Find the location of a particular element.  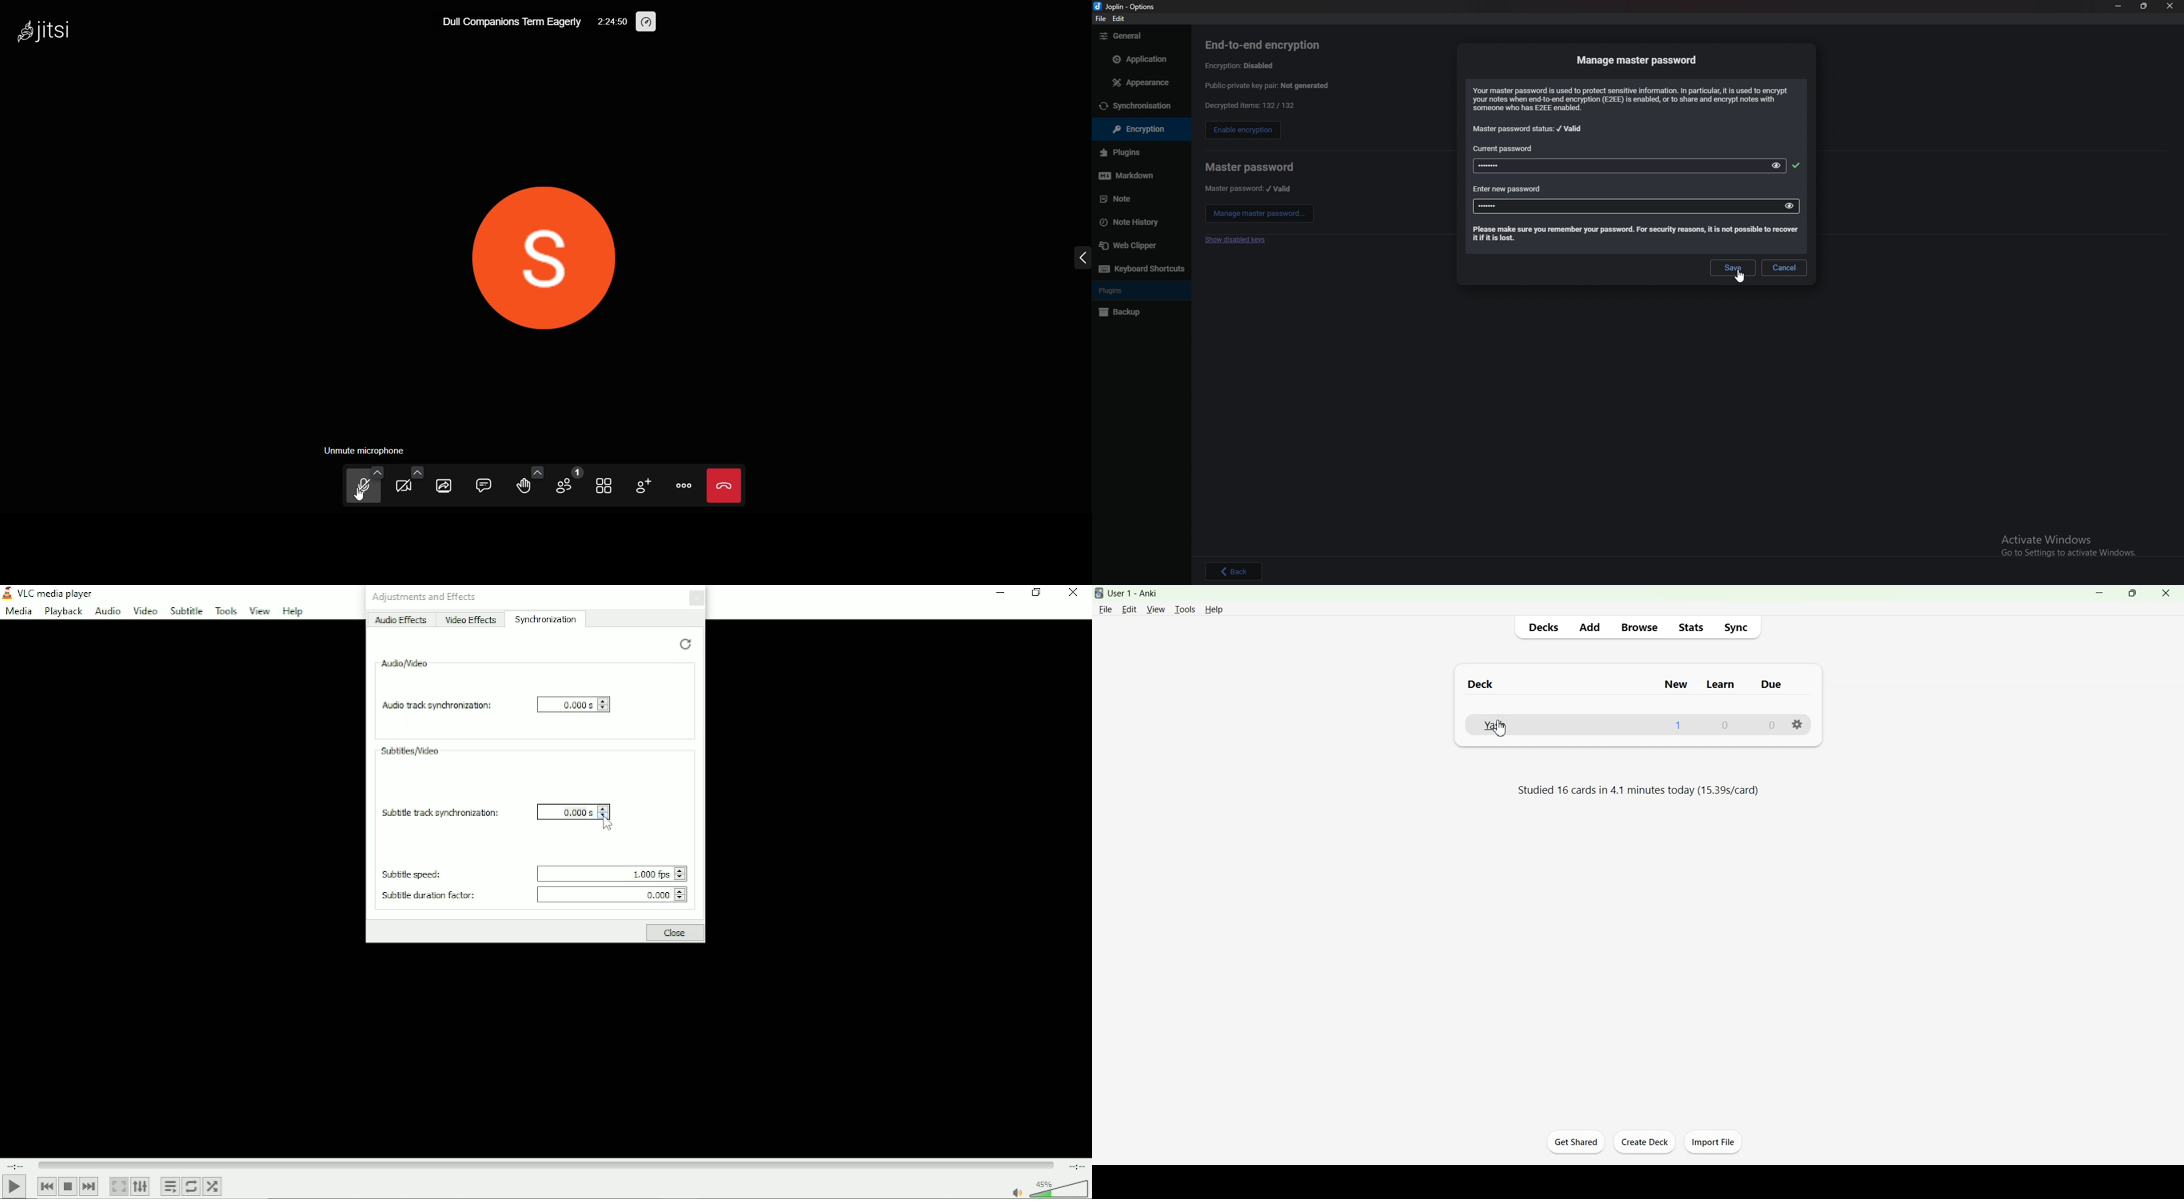

Subtitle duration factor is located at coordinates (422, 897).